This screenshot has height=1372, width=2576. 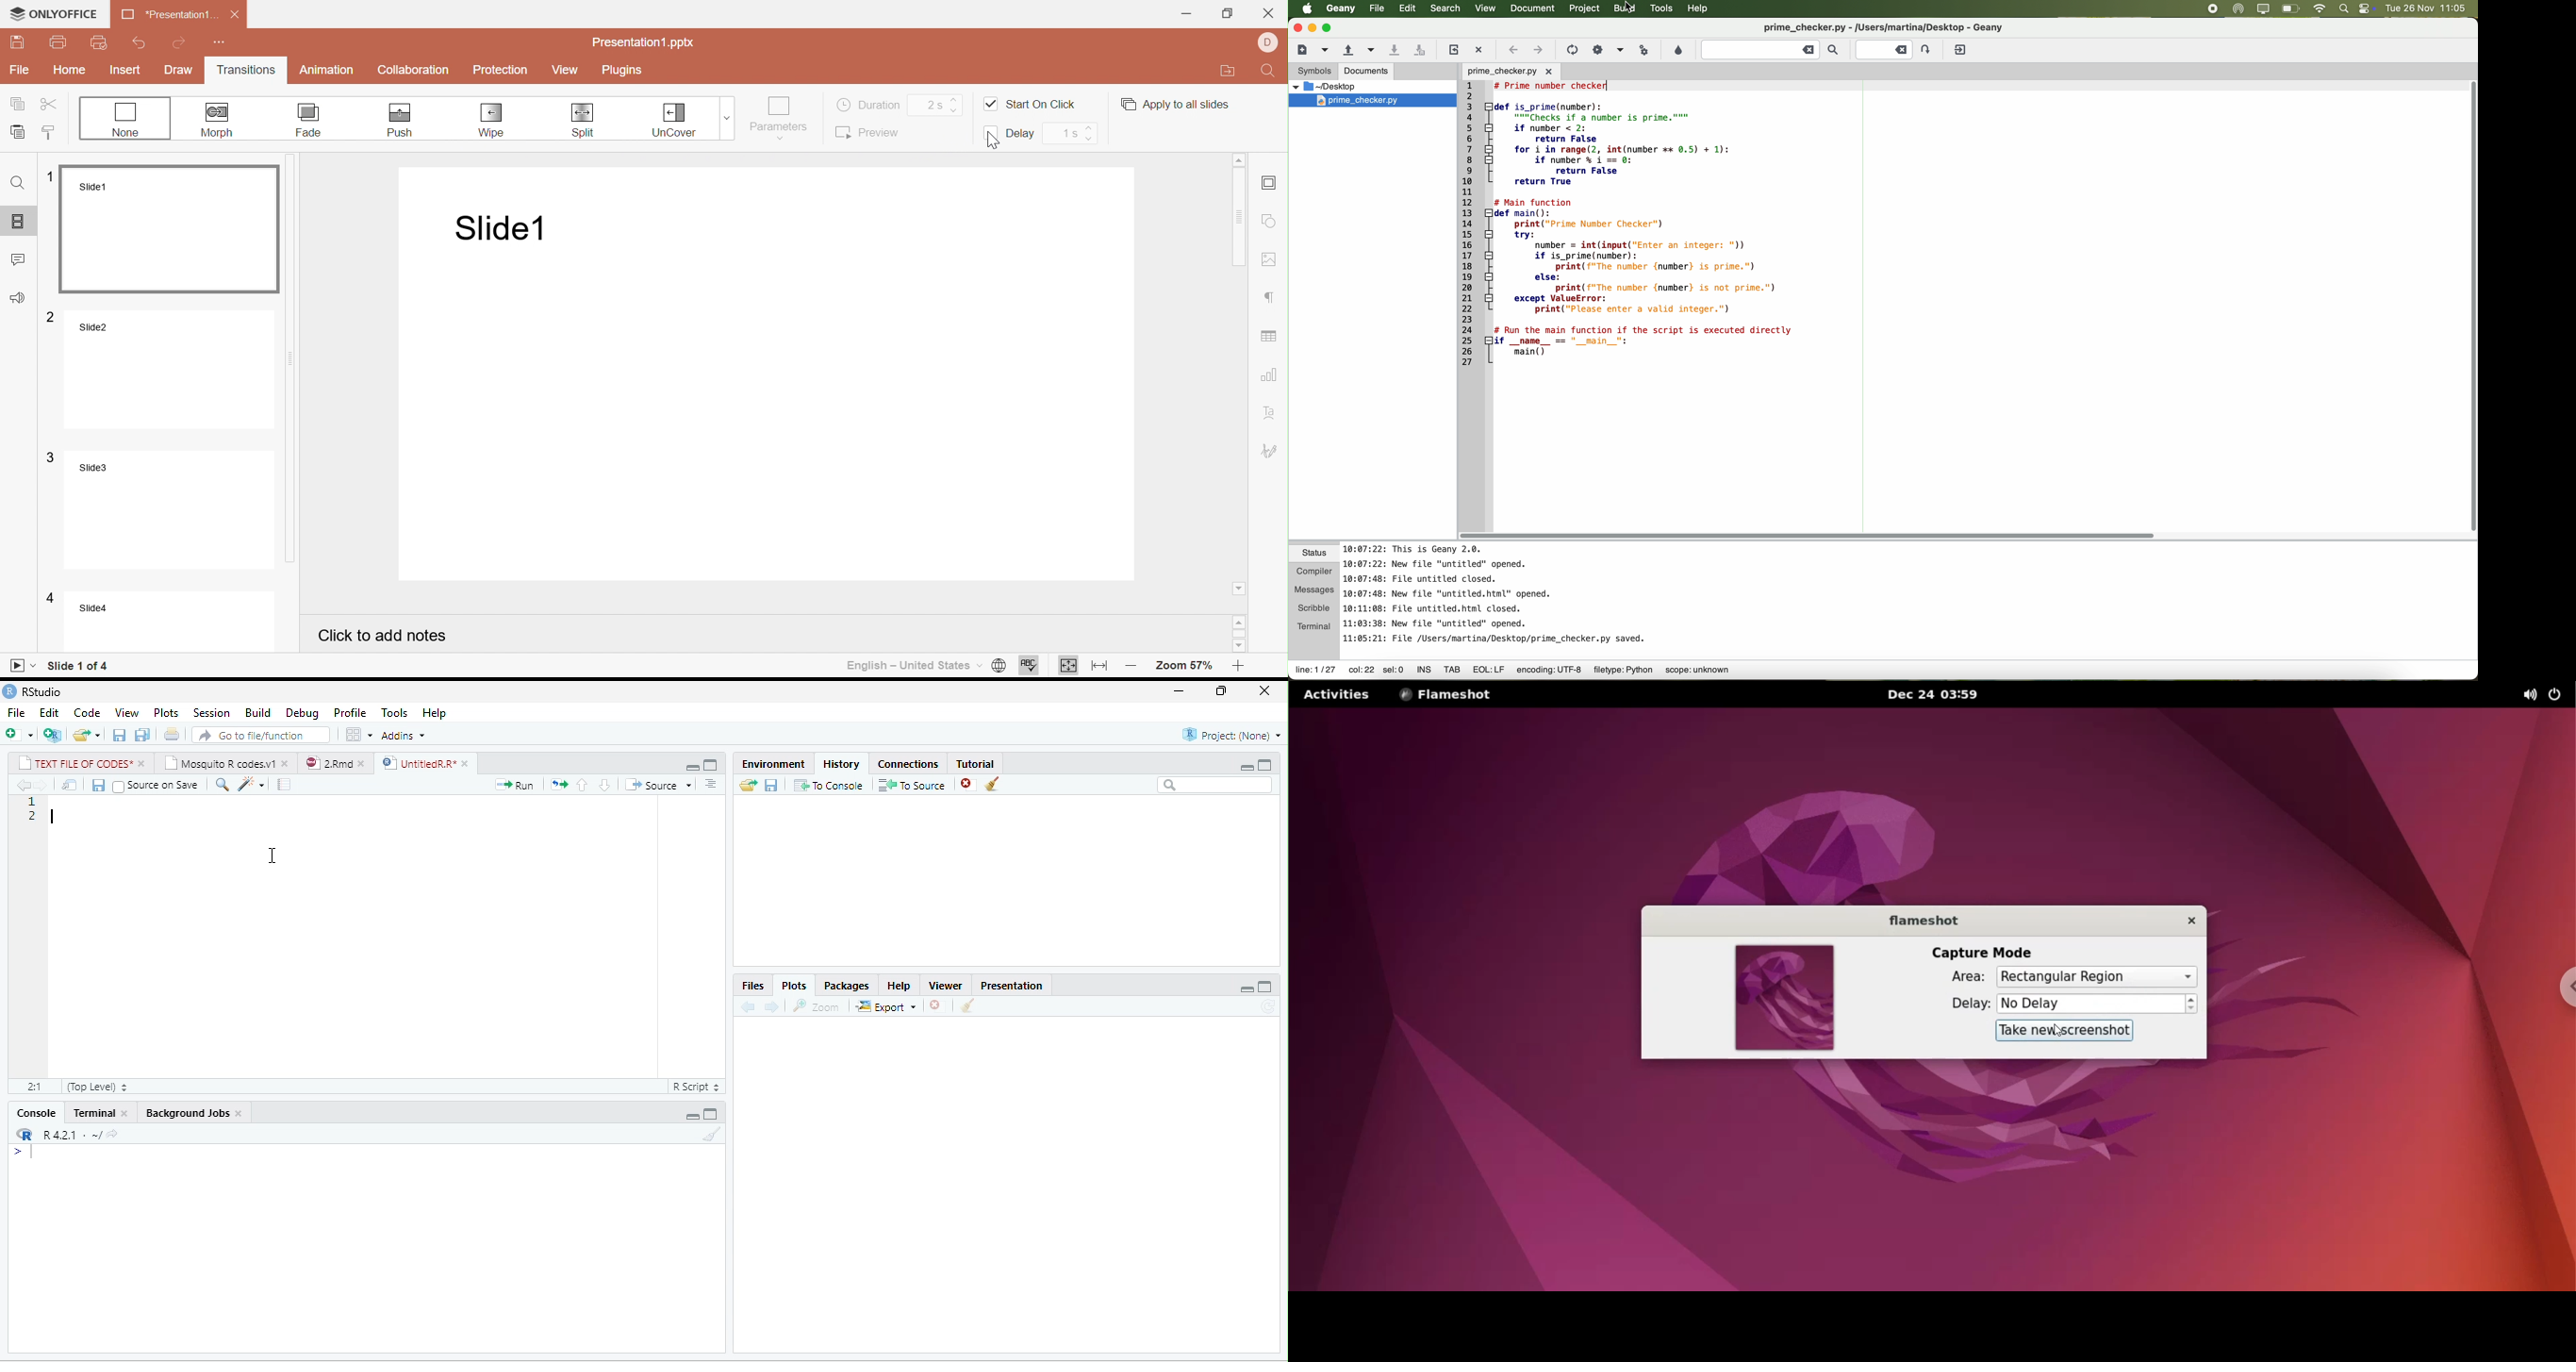 I want to click on Presentation1.pptx, so click(x=644, y=44).